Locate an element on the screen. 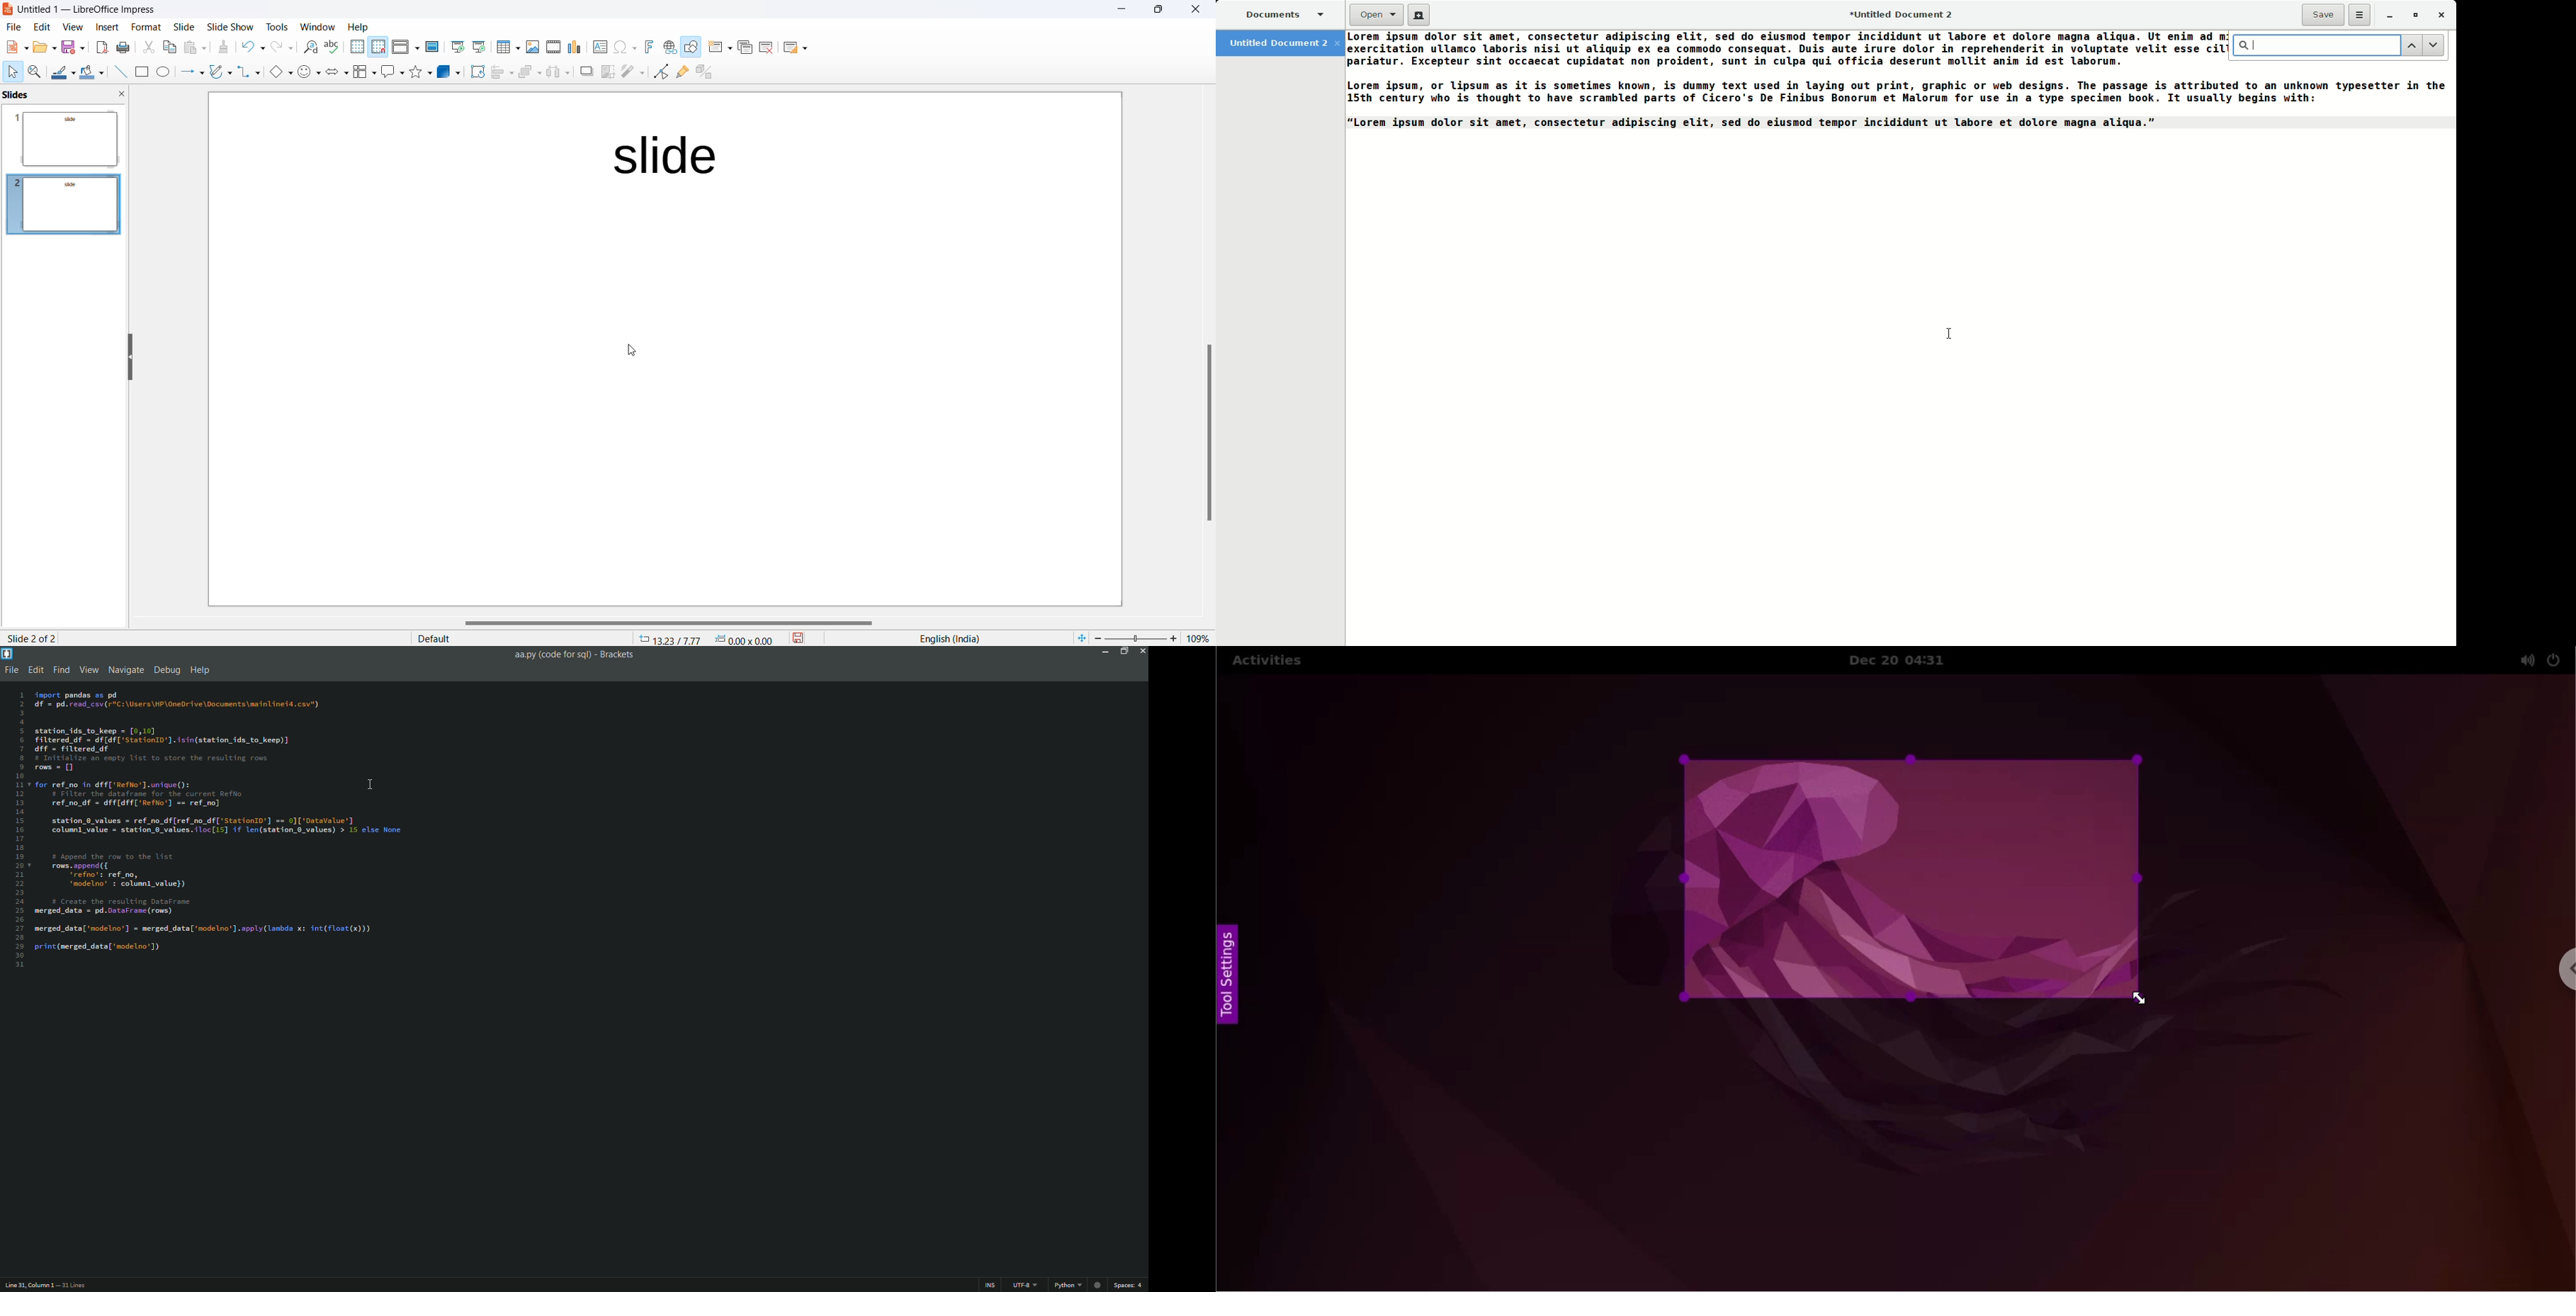 This screenshot has width=2576, height=1316. Print is located at coordinates (125, 47).